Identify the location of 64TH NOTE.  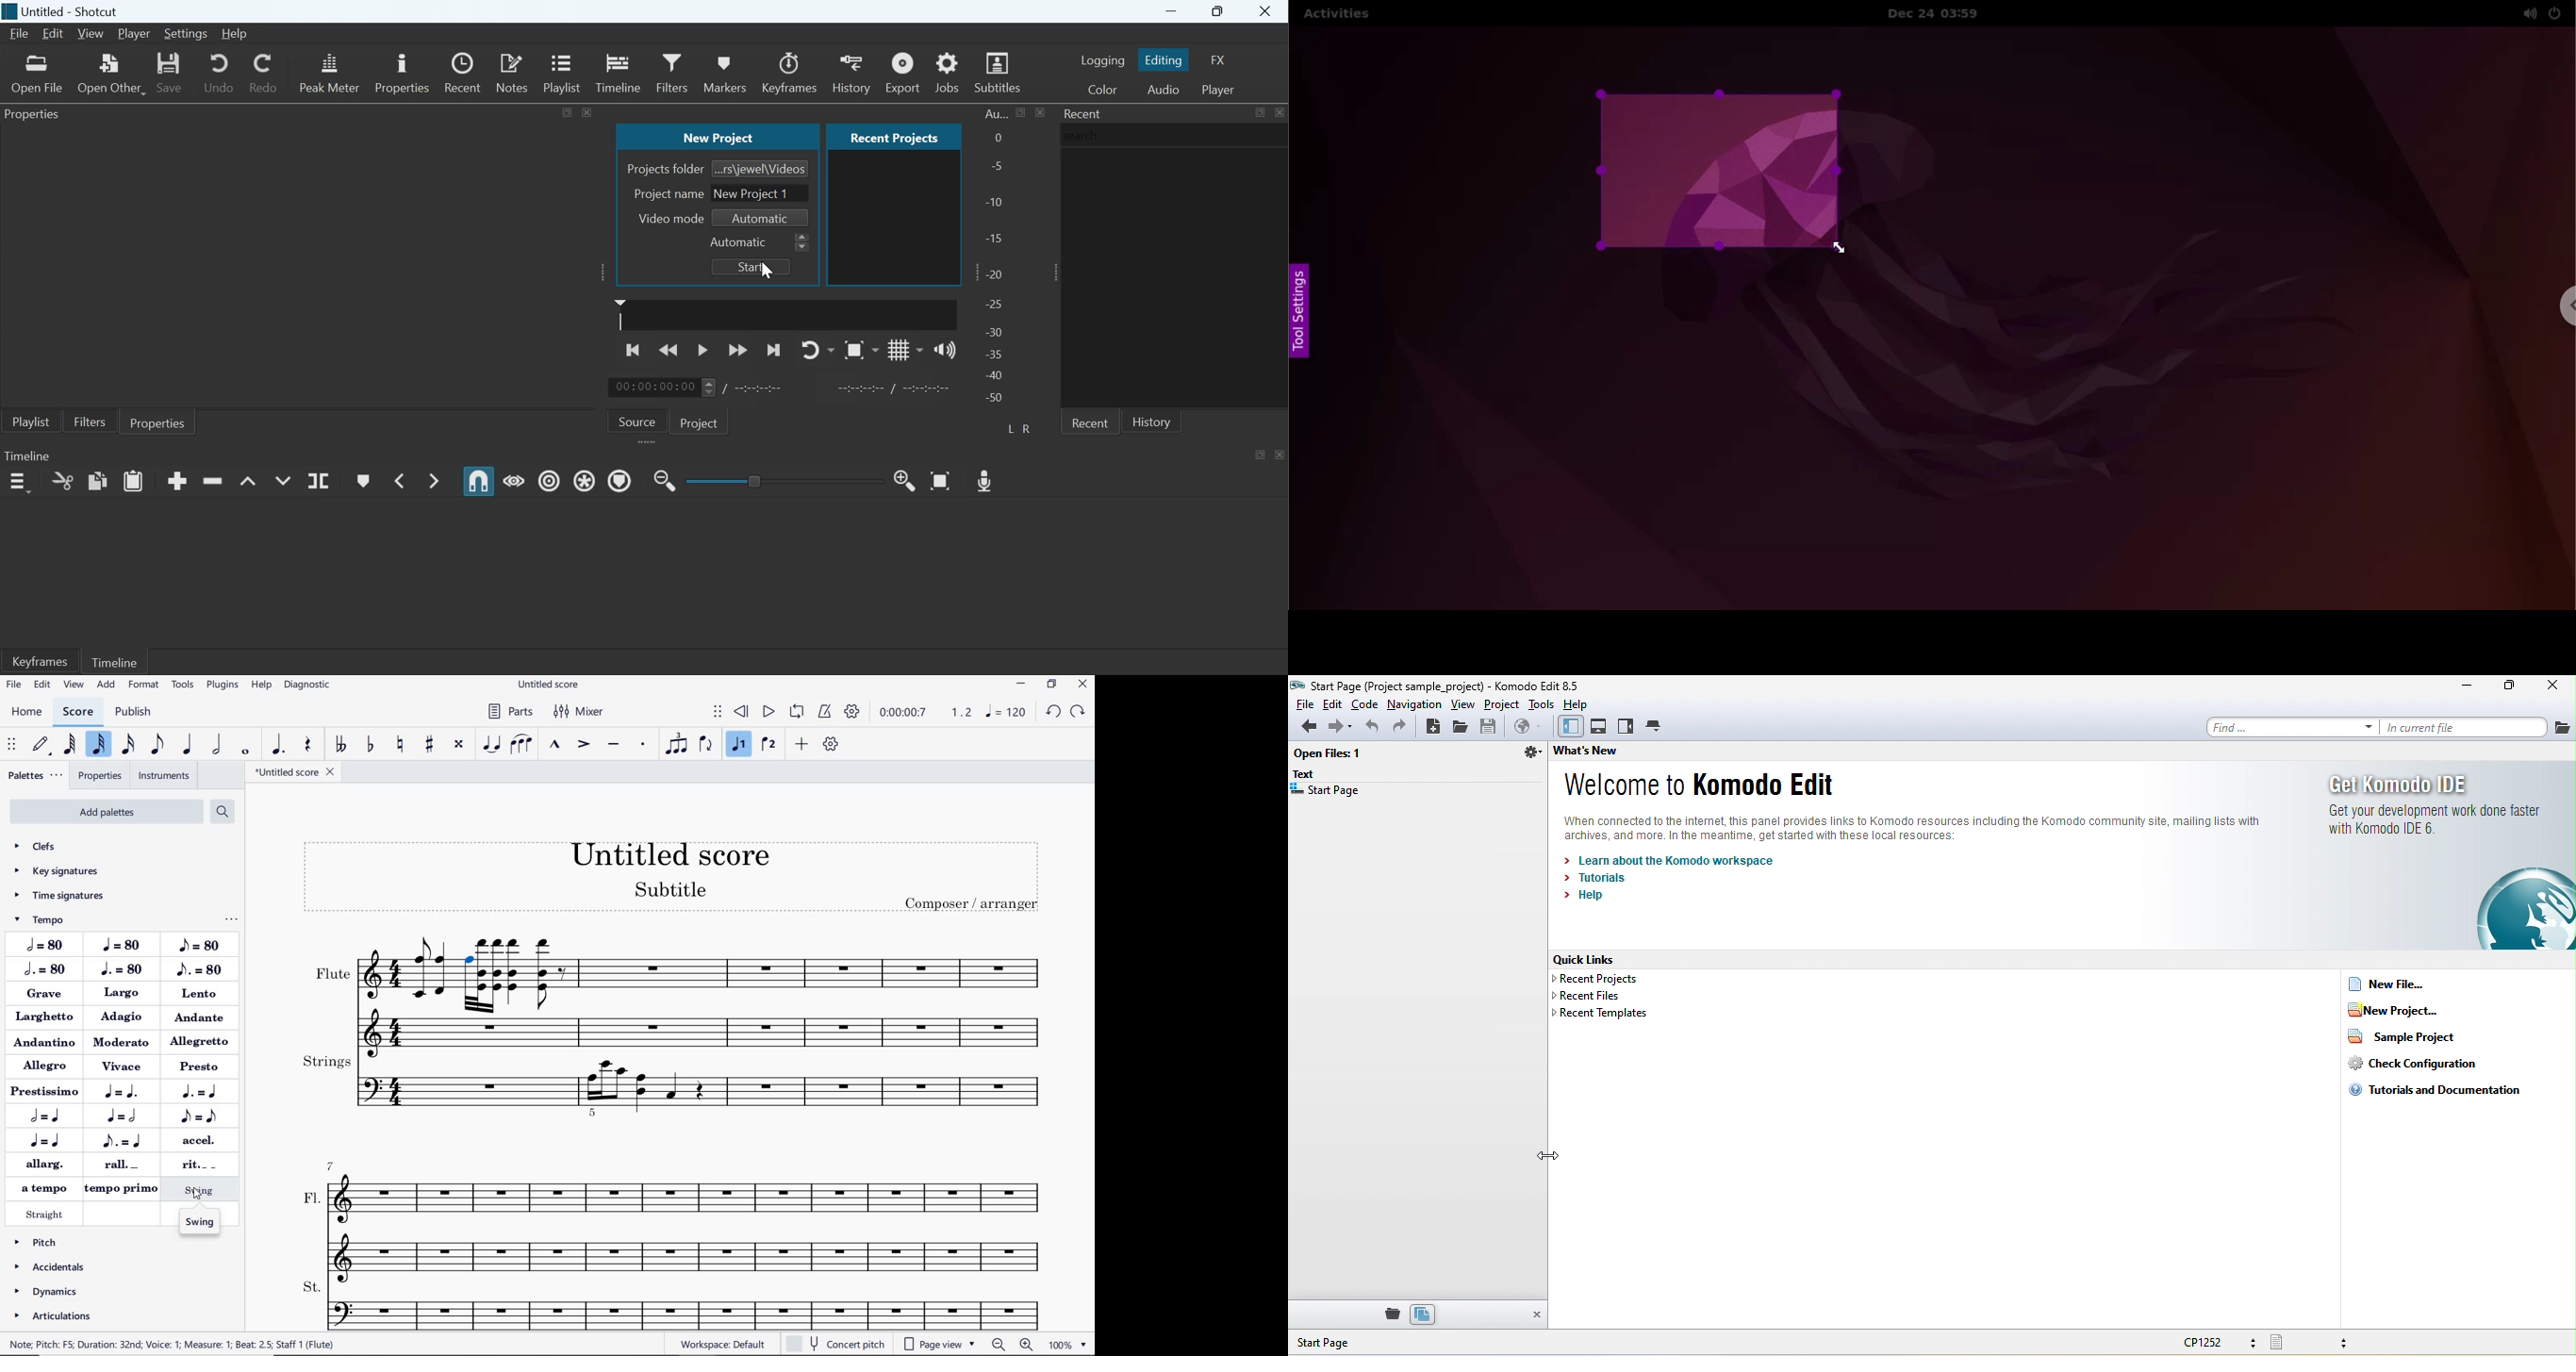
(70, 744).